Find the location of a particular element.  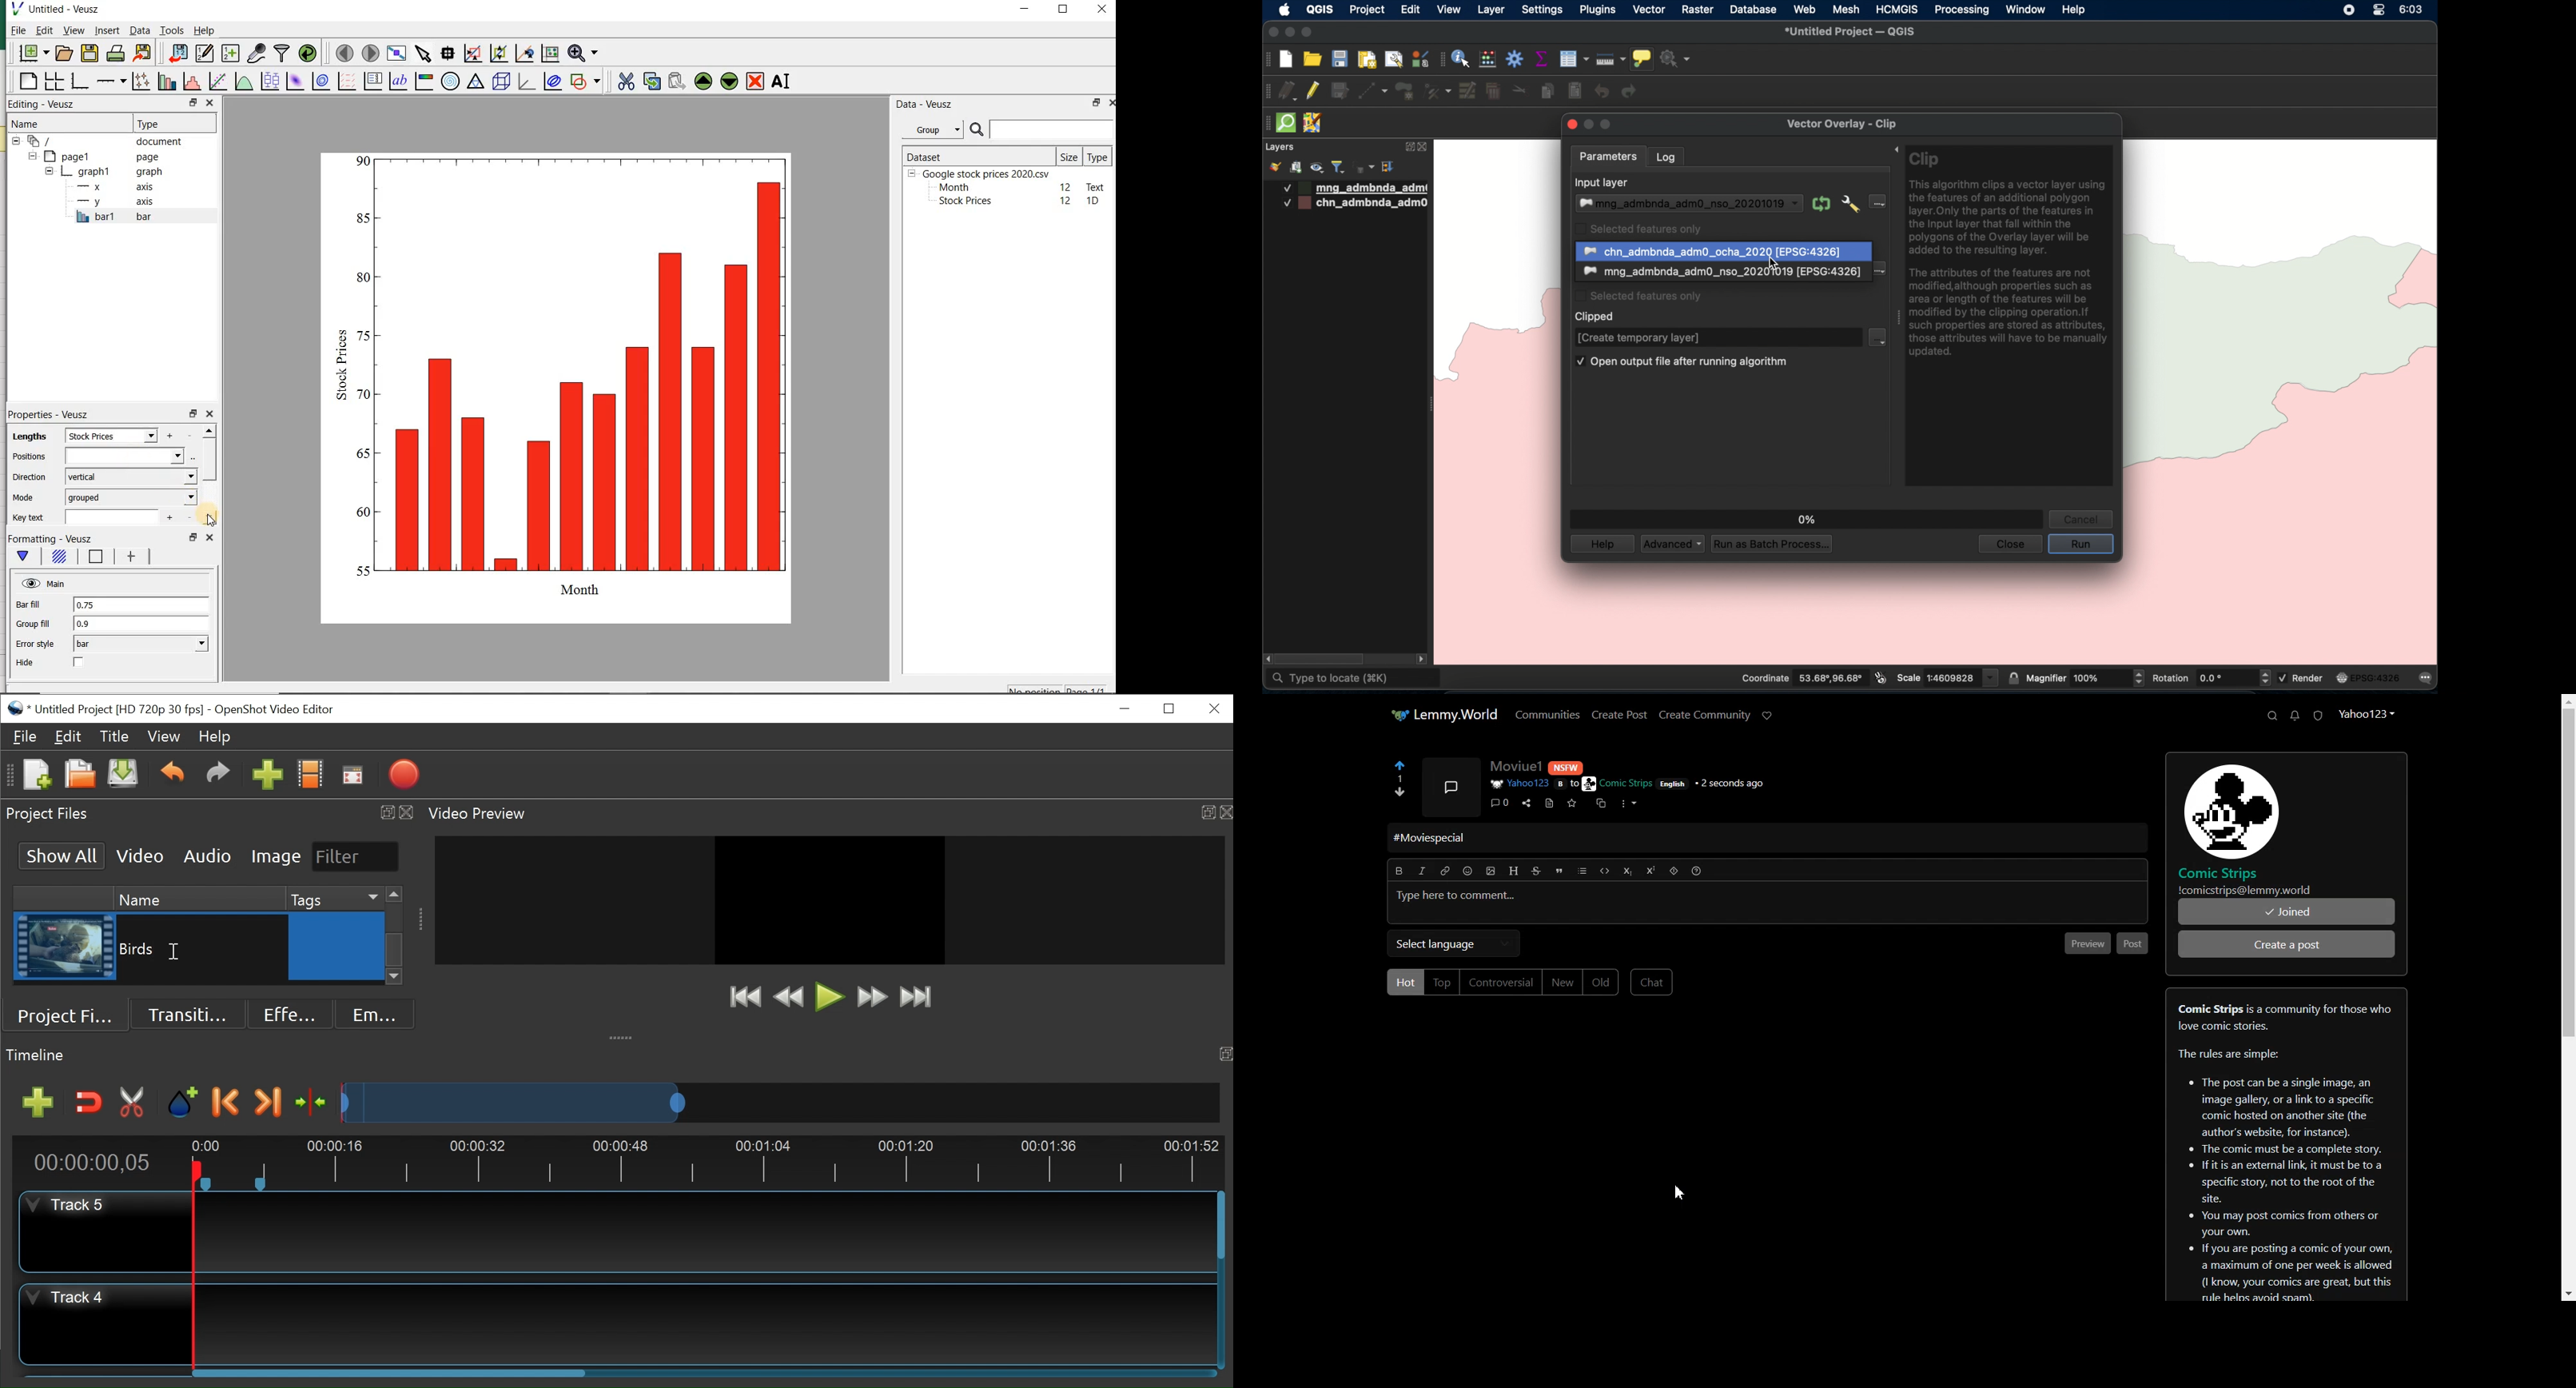

Quote is located at coordinates (1558, 870).